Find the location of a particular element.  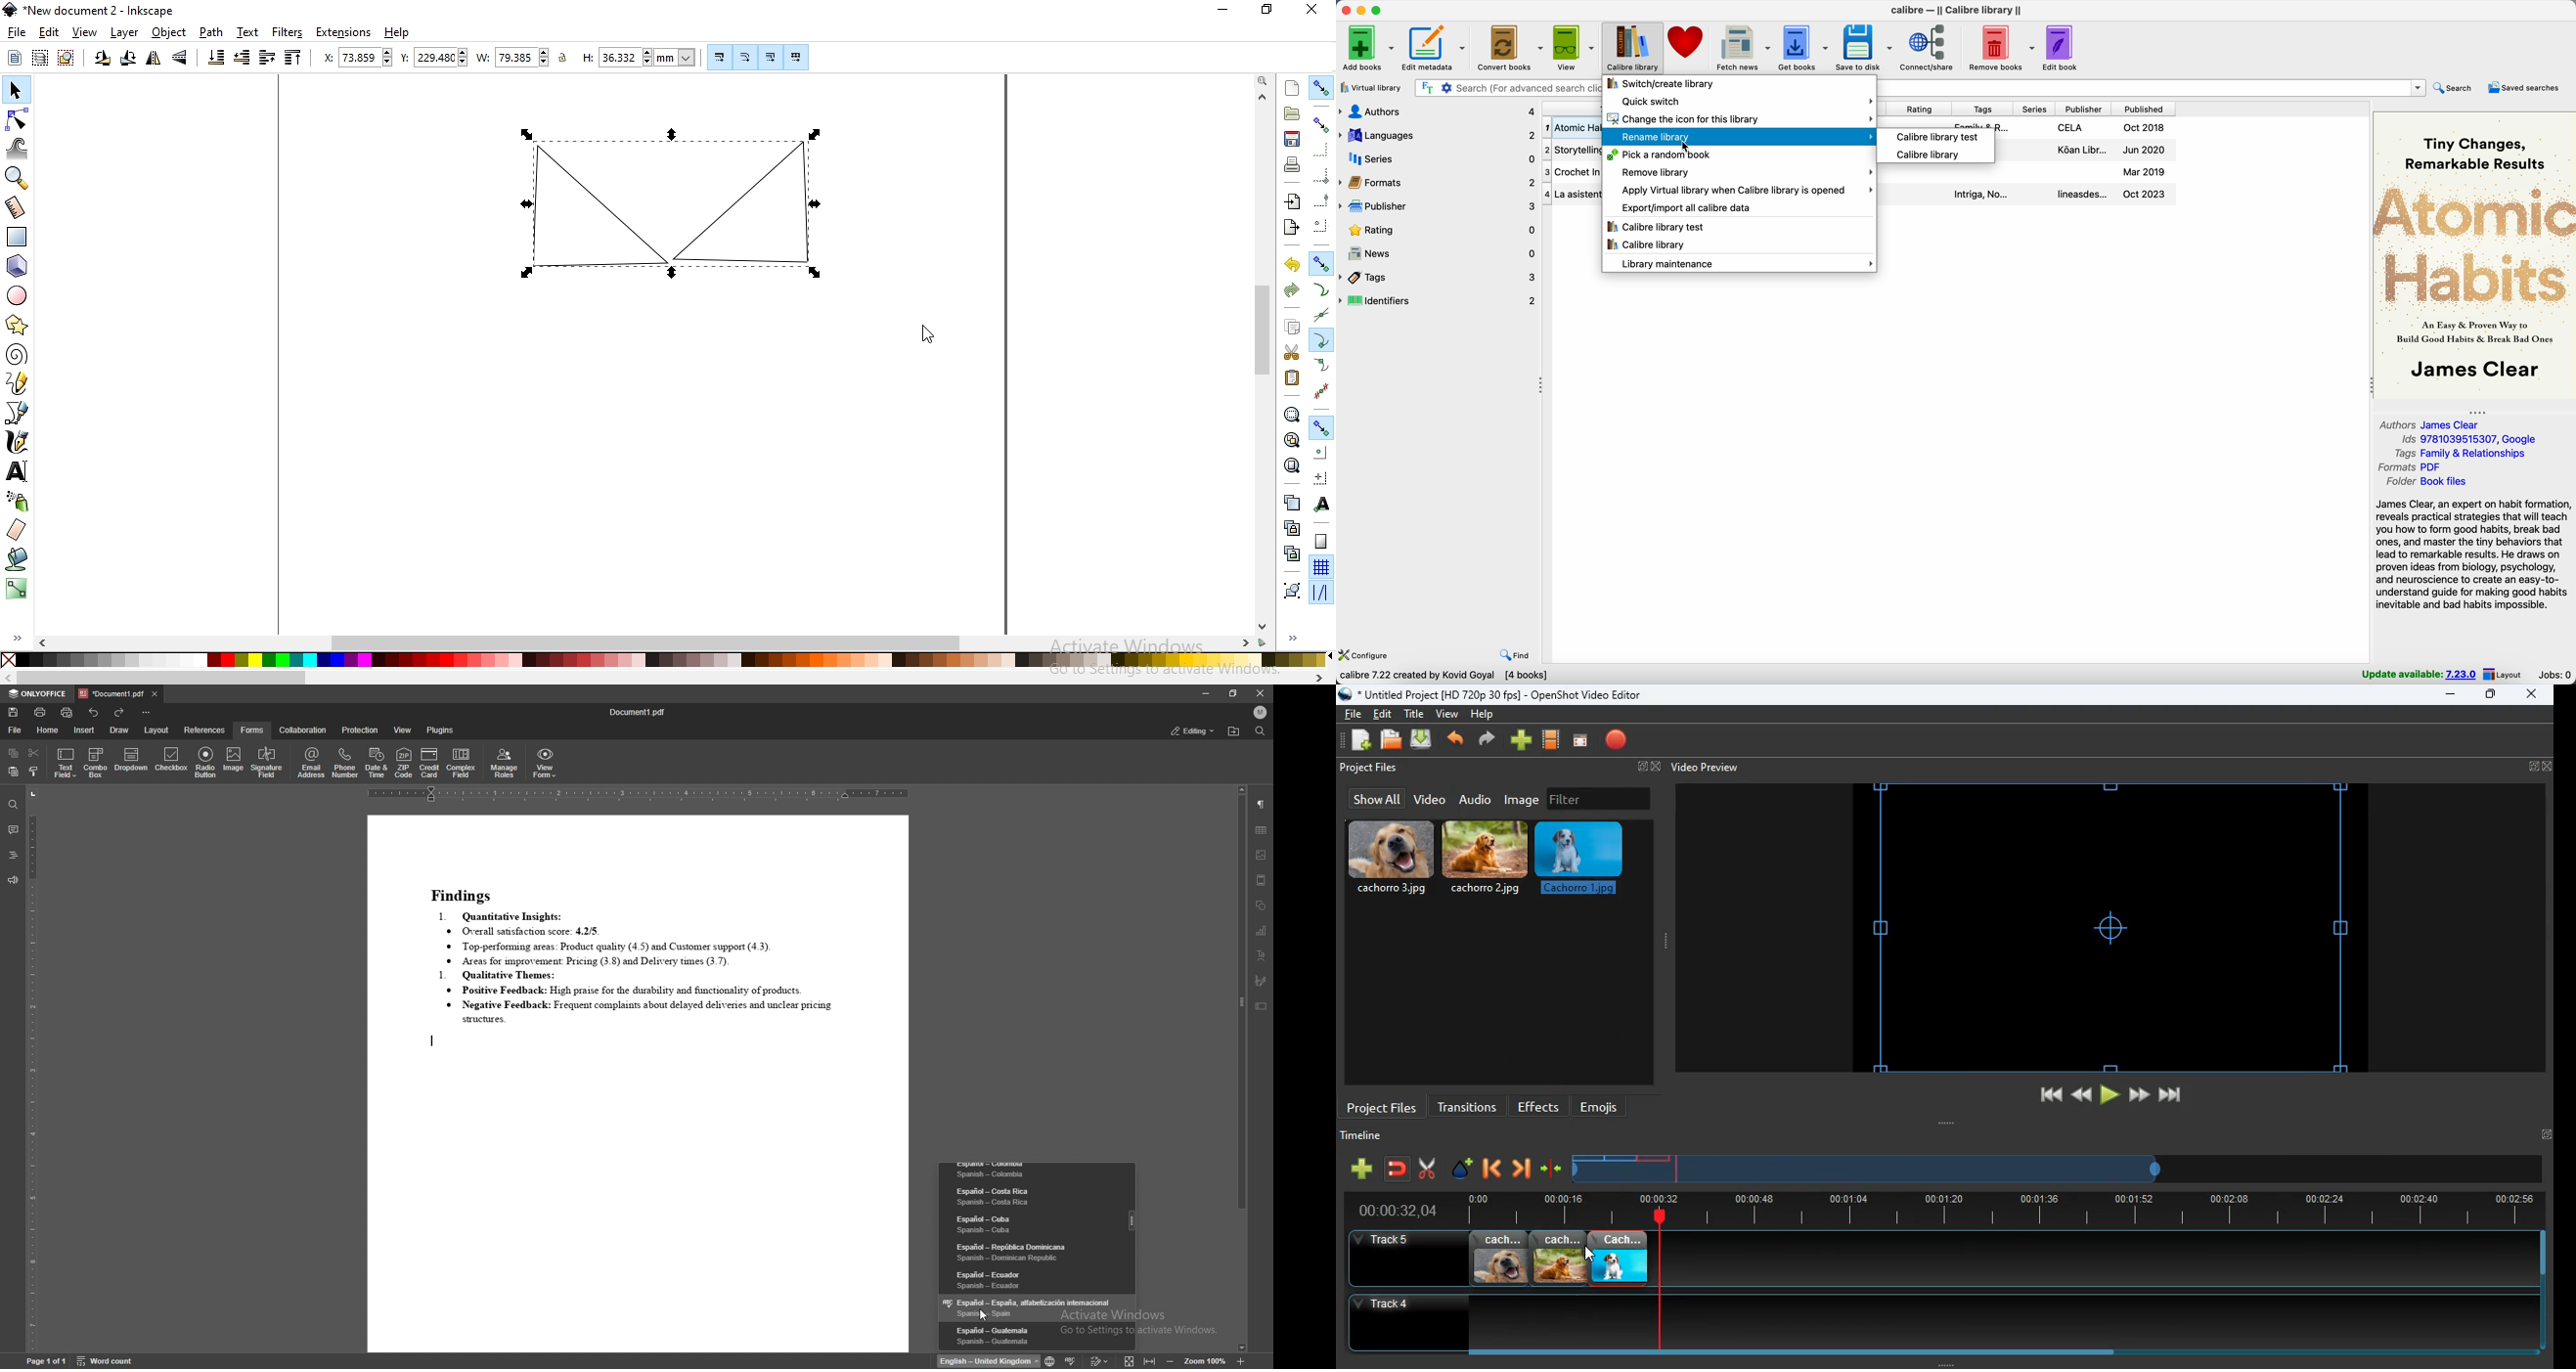

close is located at coordinates (1310, 14).